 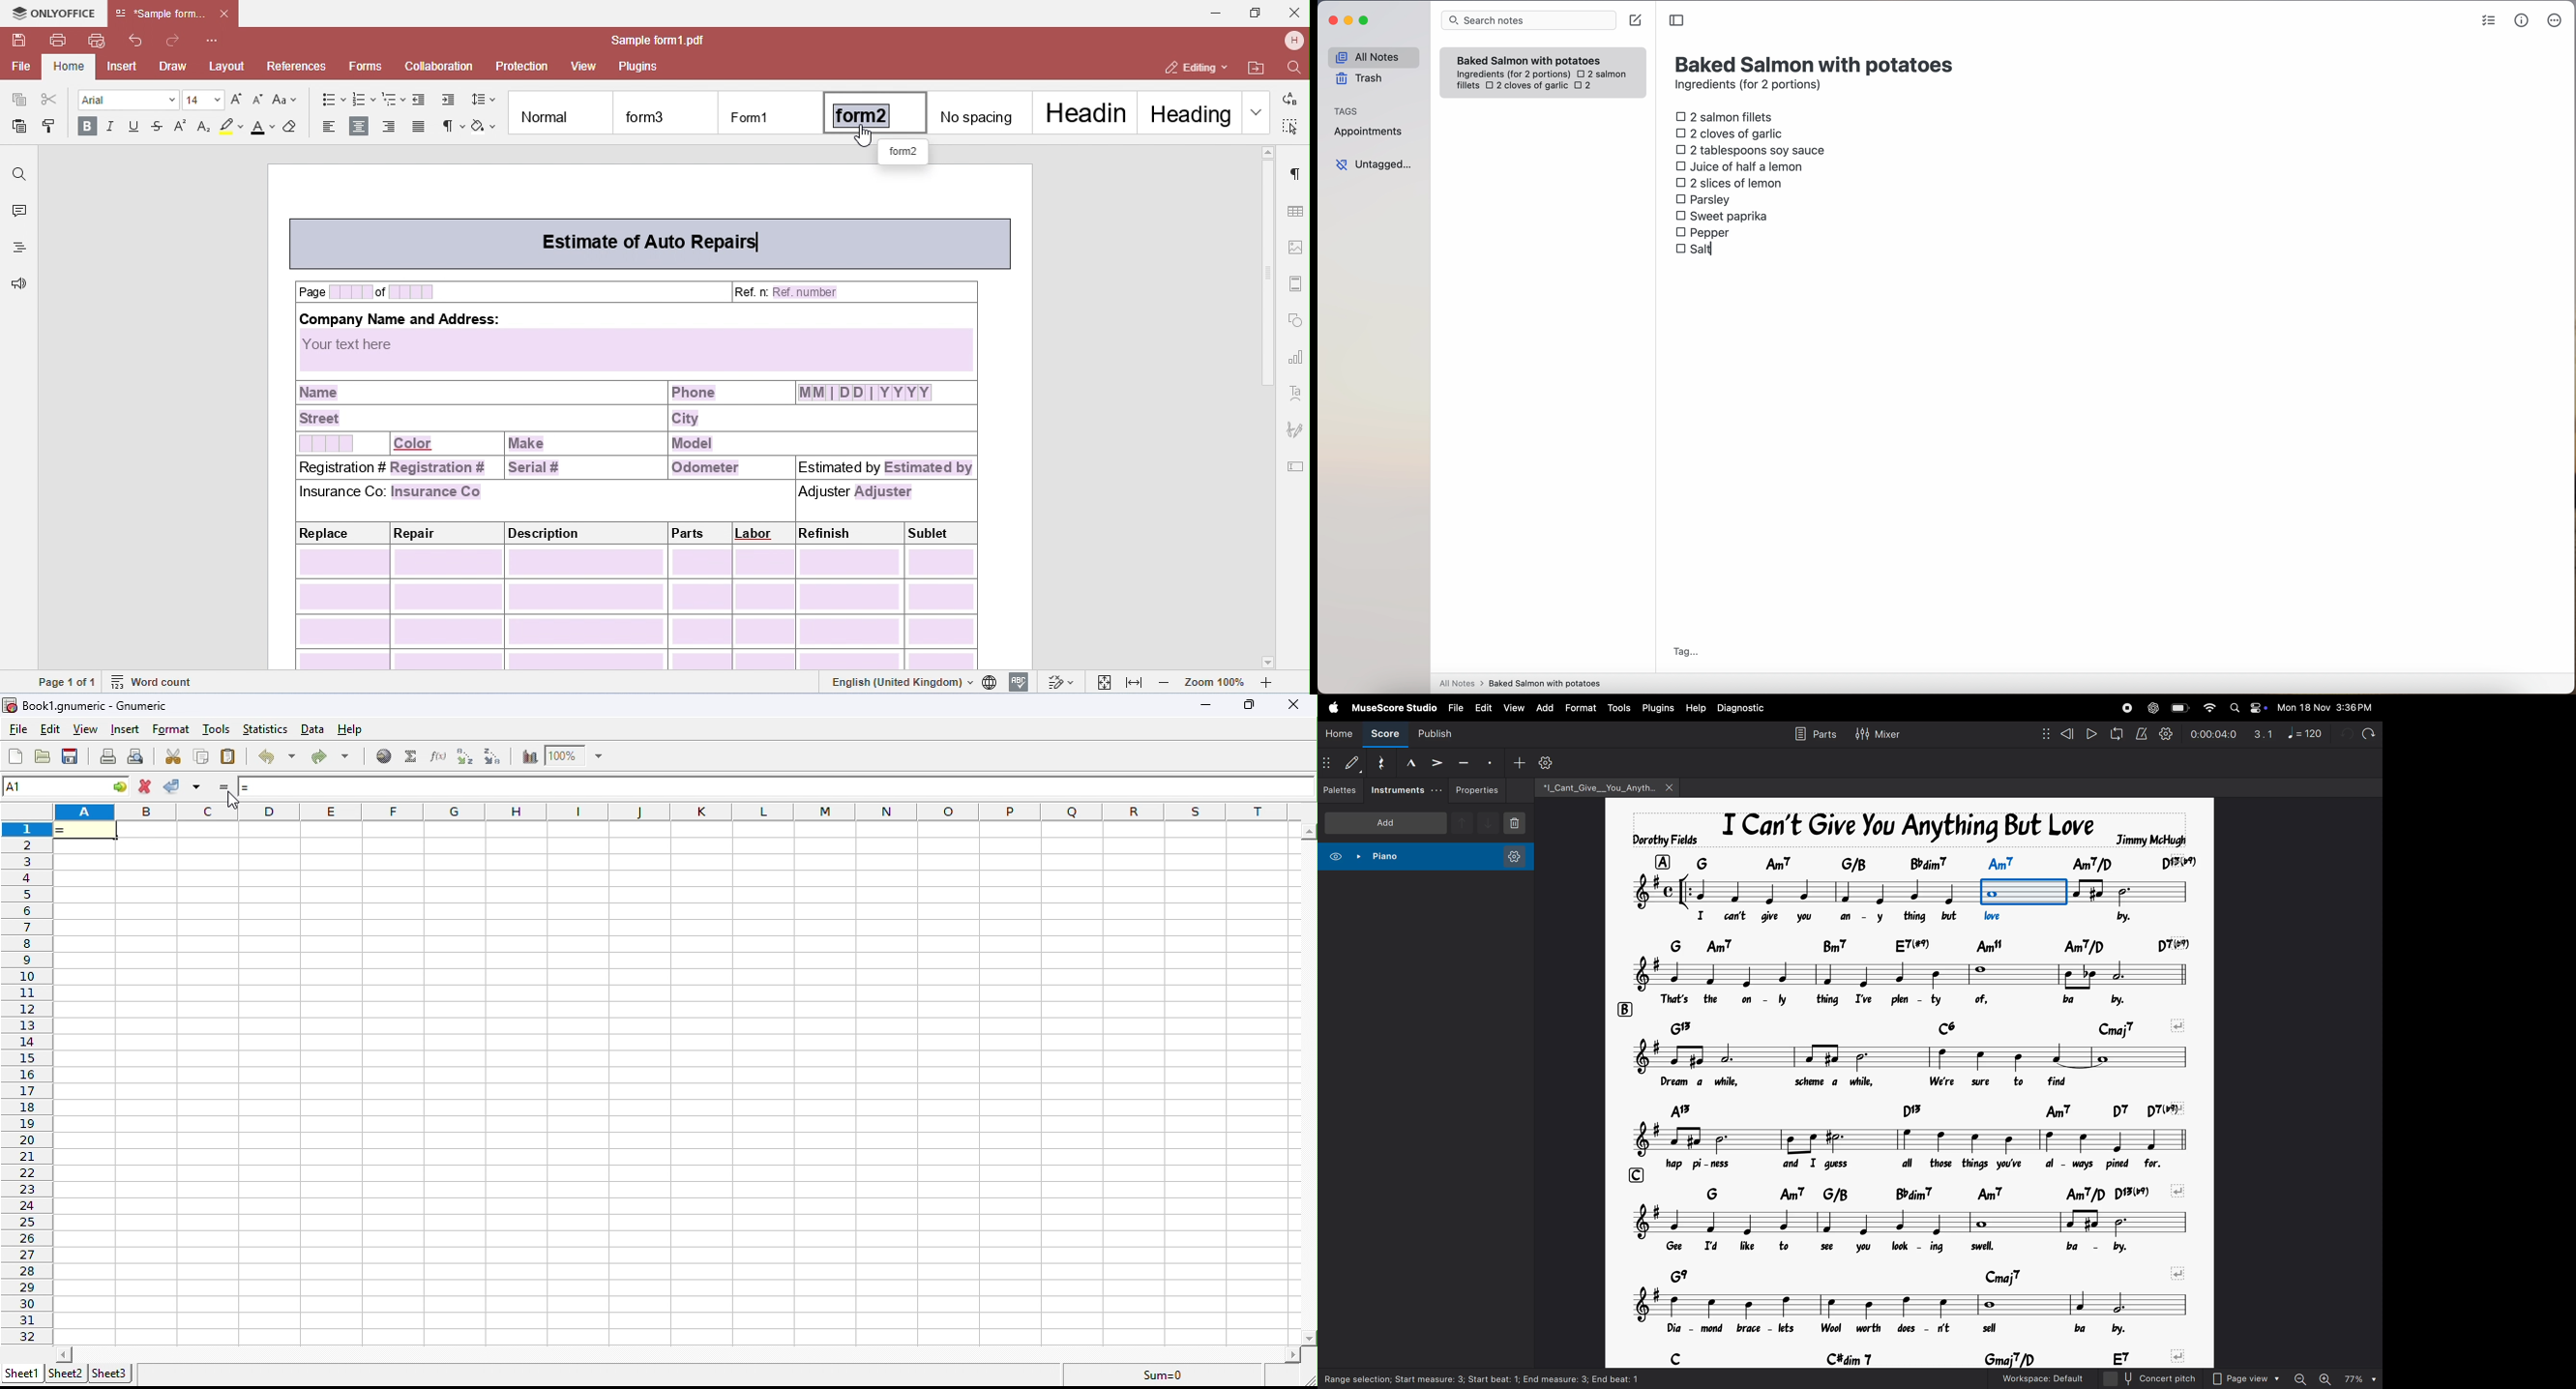 What do you see at coordinates (2303, 732) in the screenshot?
I see `note 120` at bounding box center [2303, 732].